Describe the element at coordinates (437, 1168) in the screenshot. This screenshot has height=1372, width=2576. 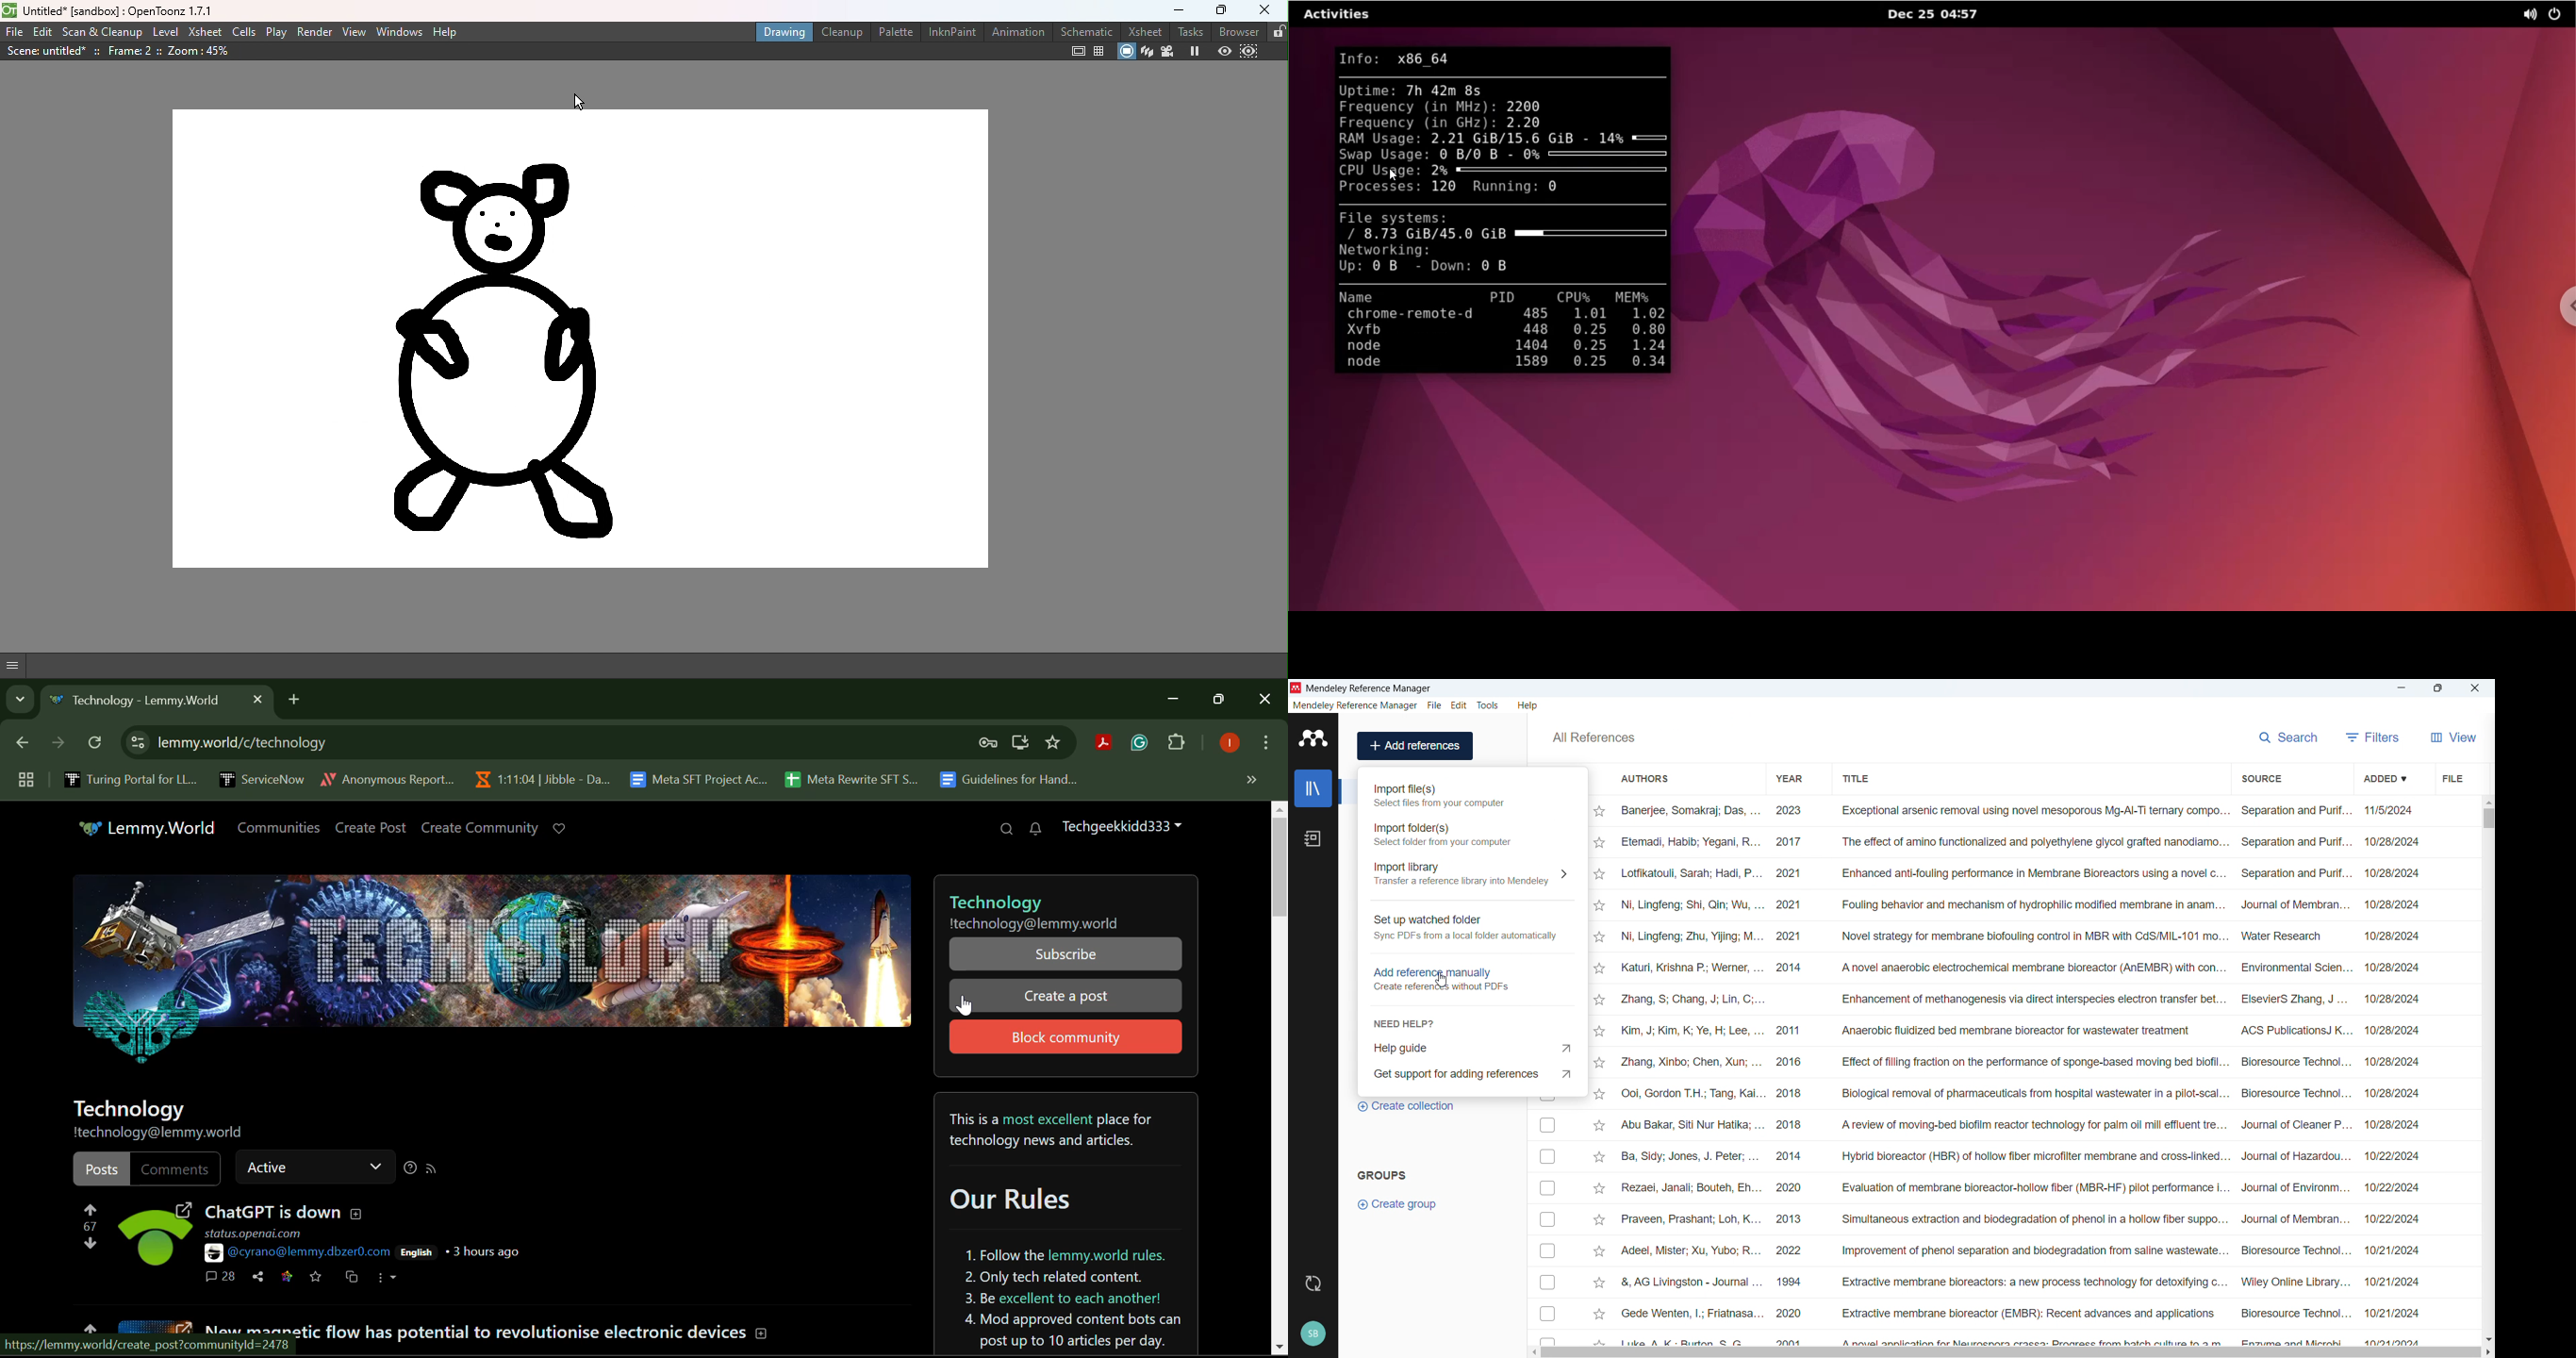
I see `` at that location.